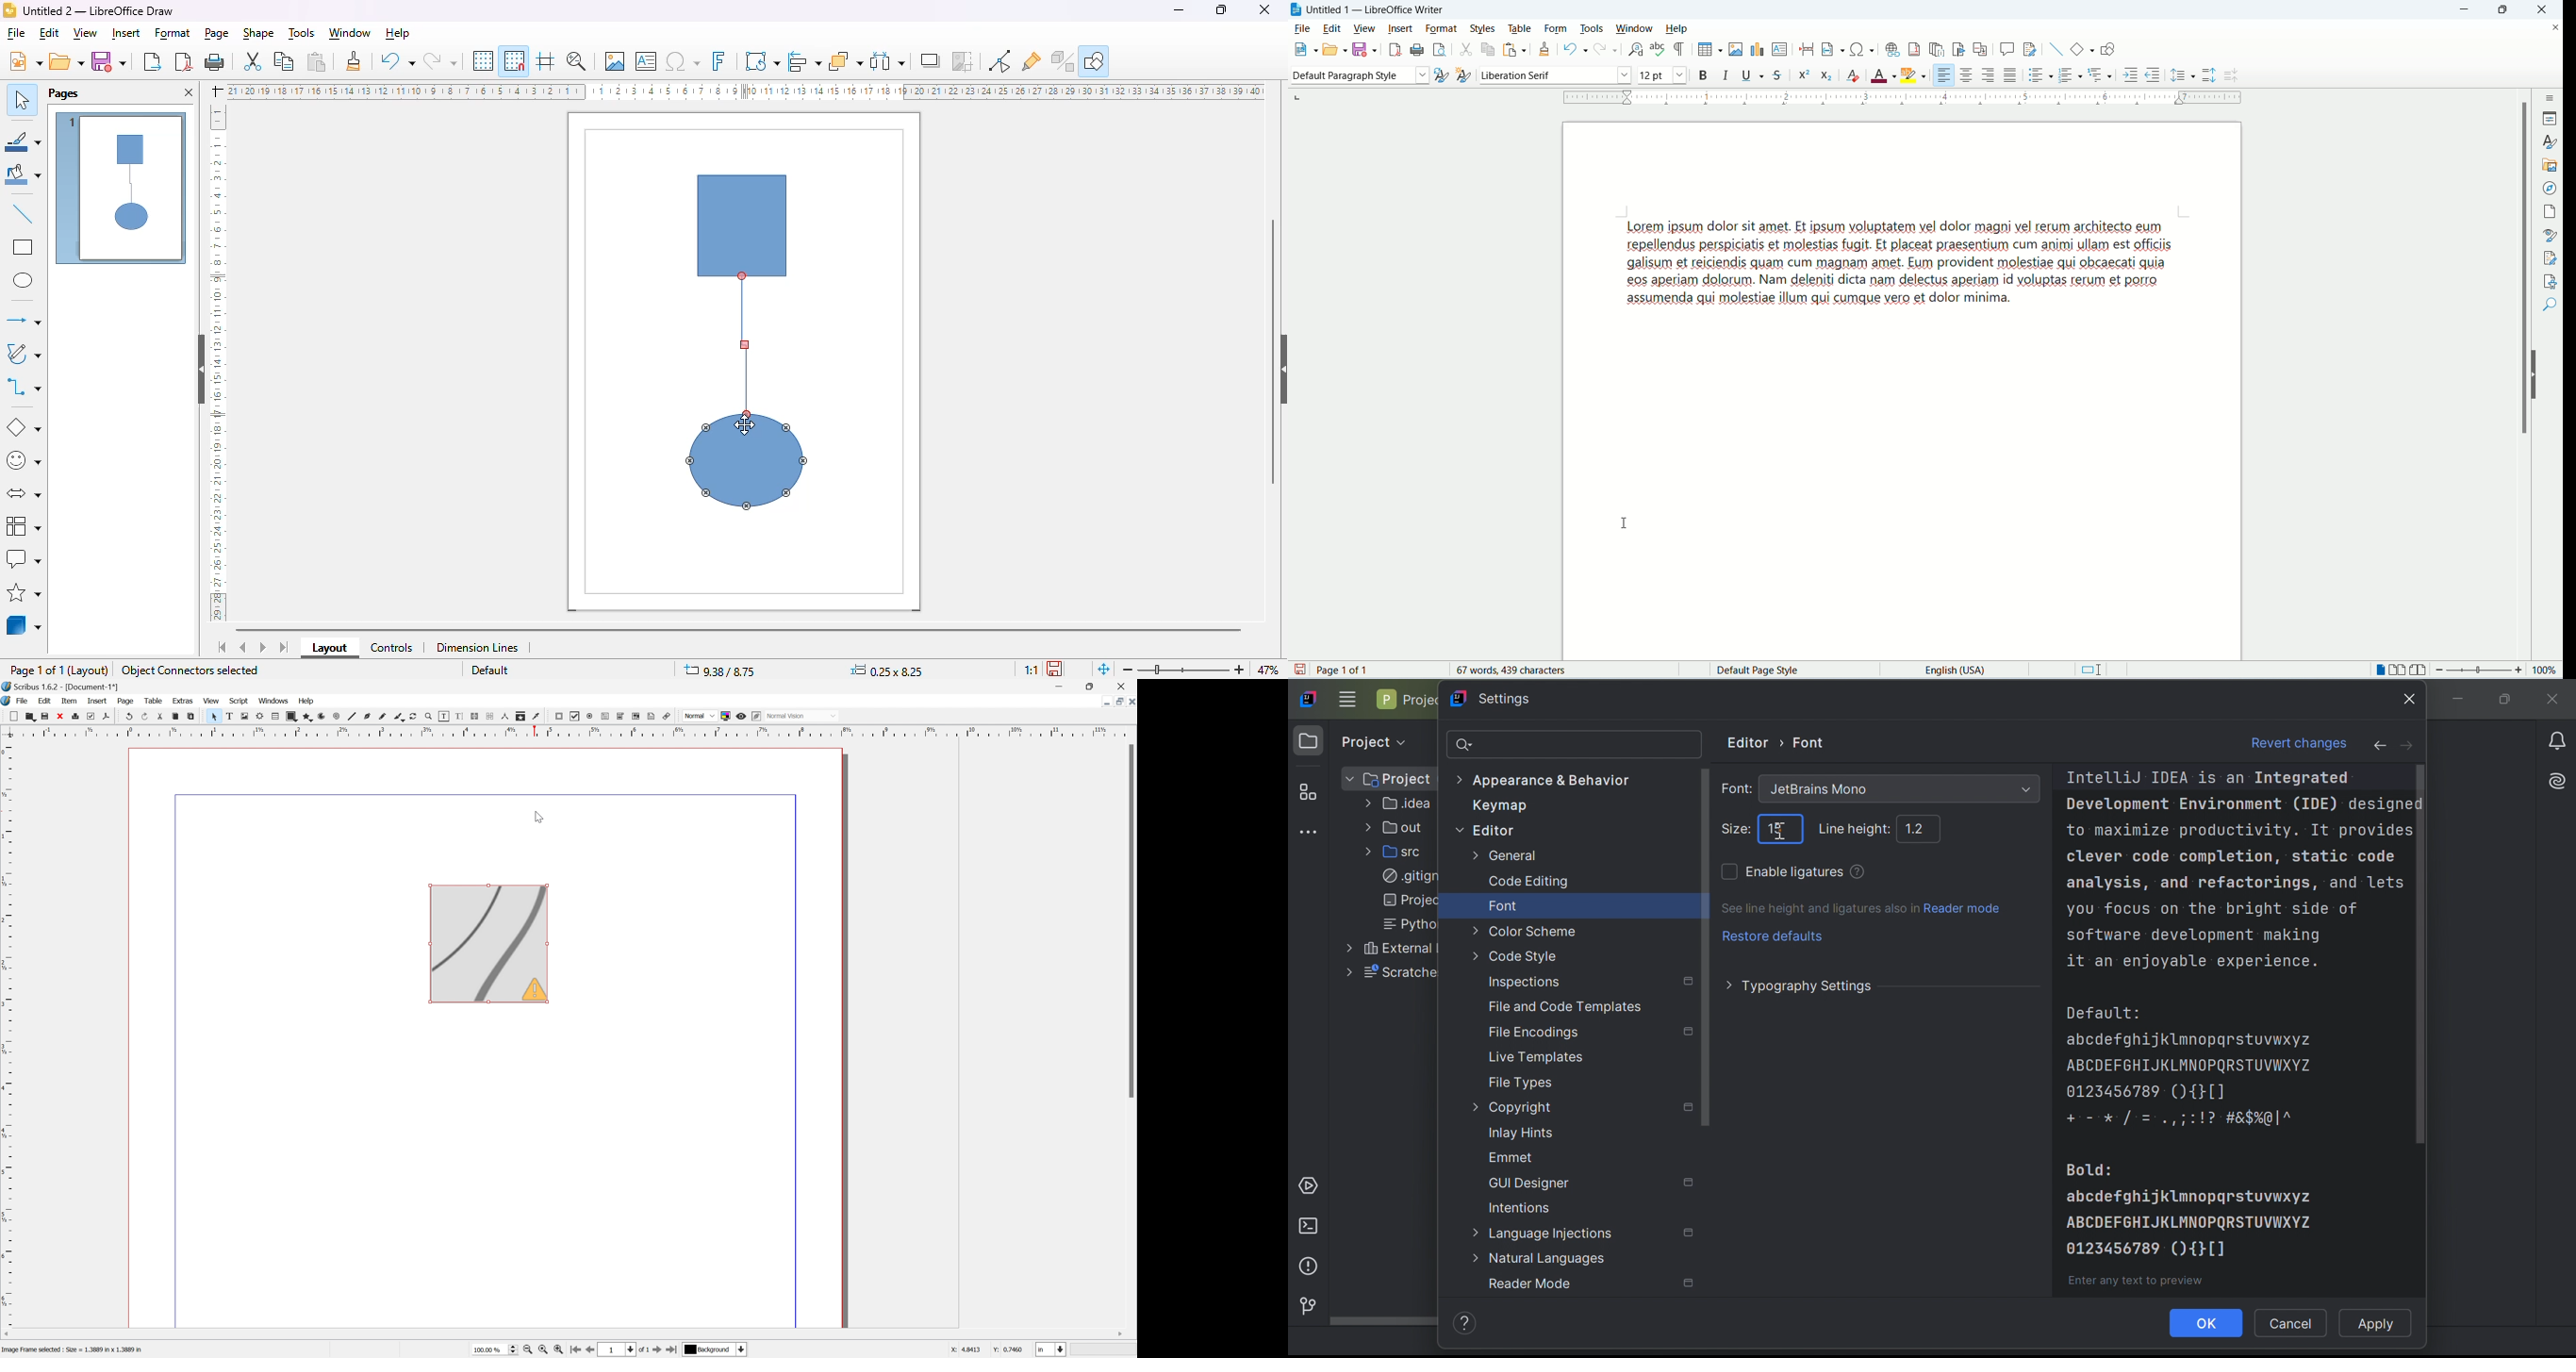  I want to click on font size, so click(1661, 75).